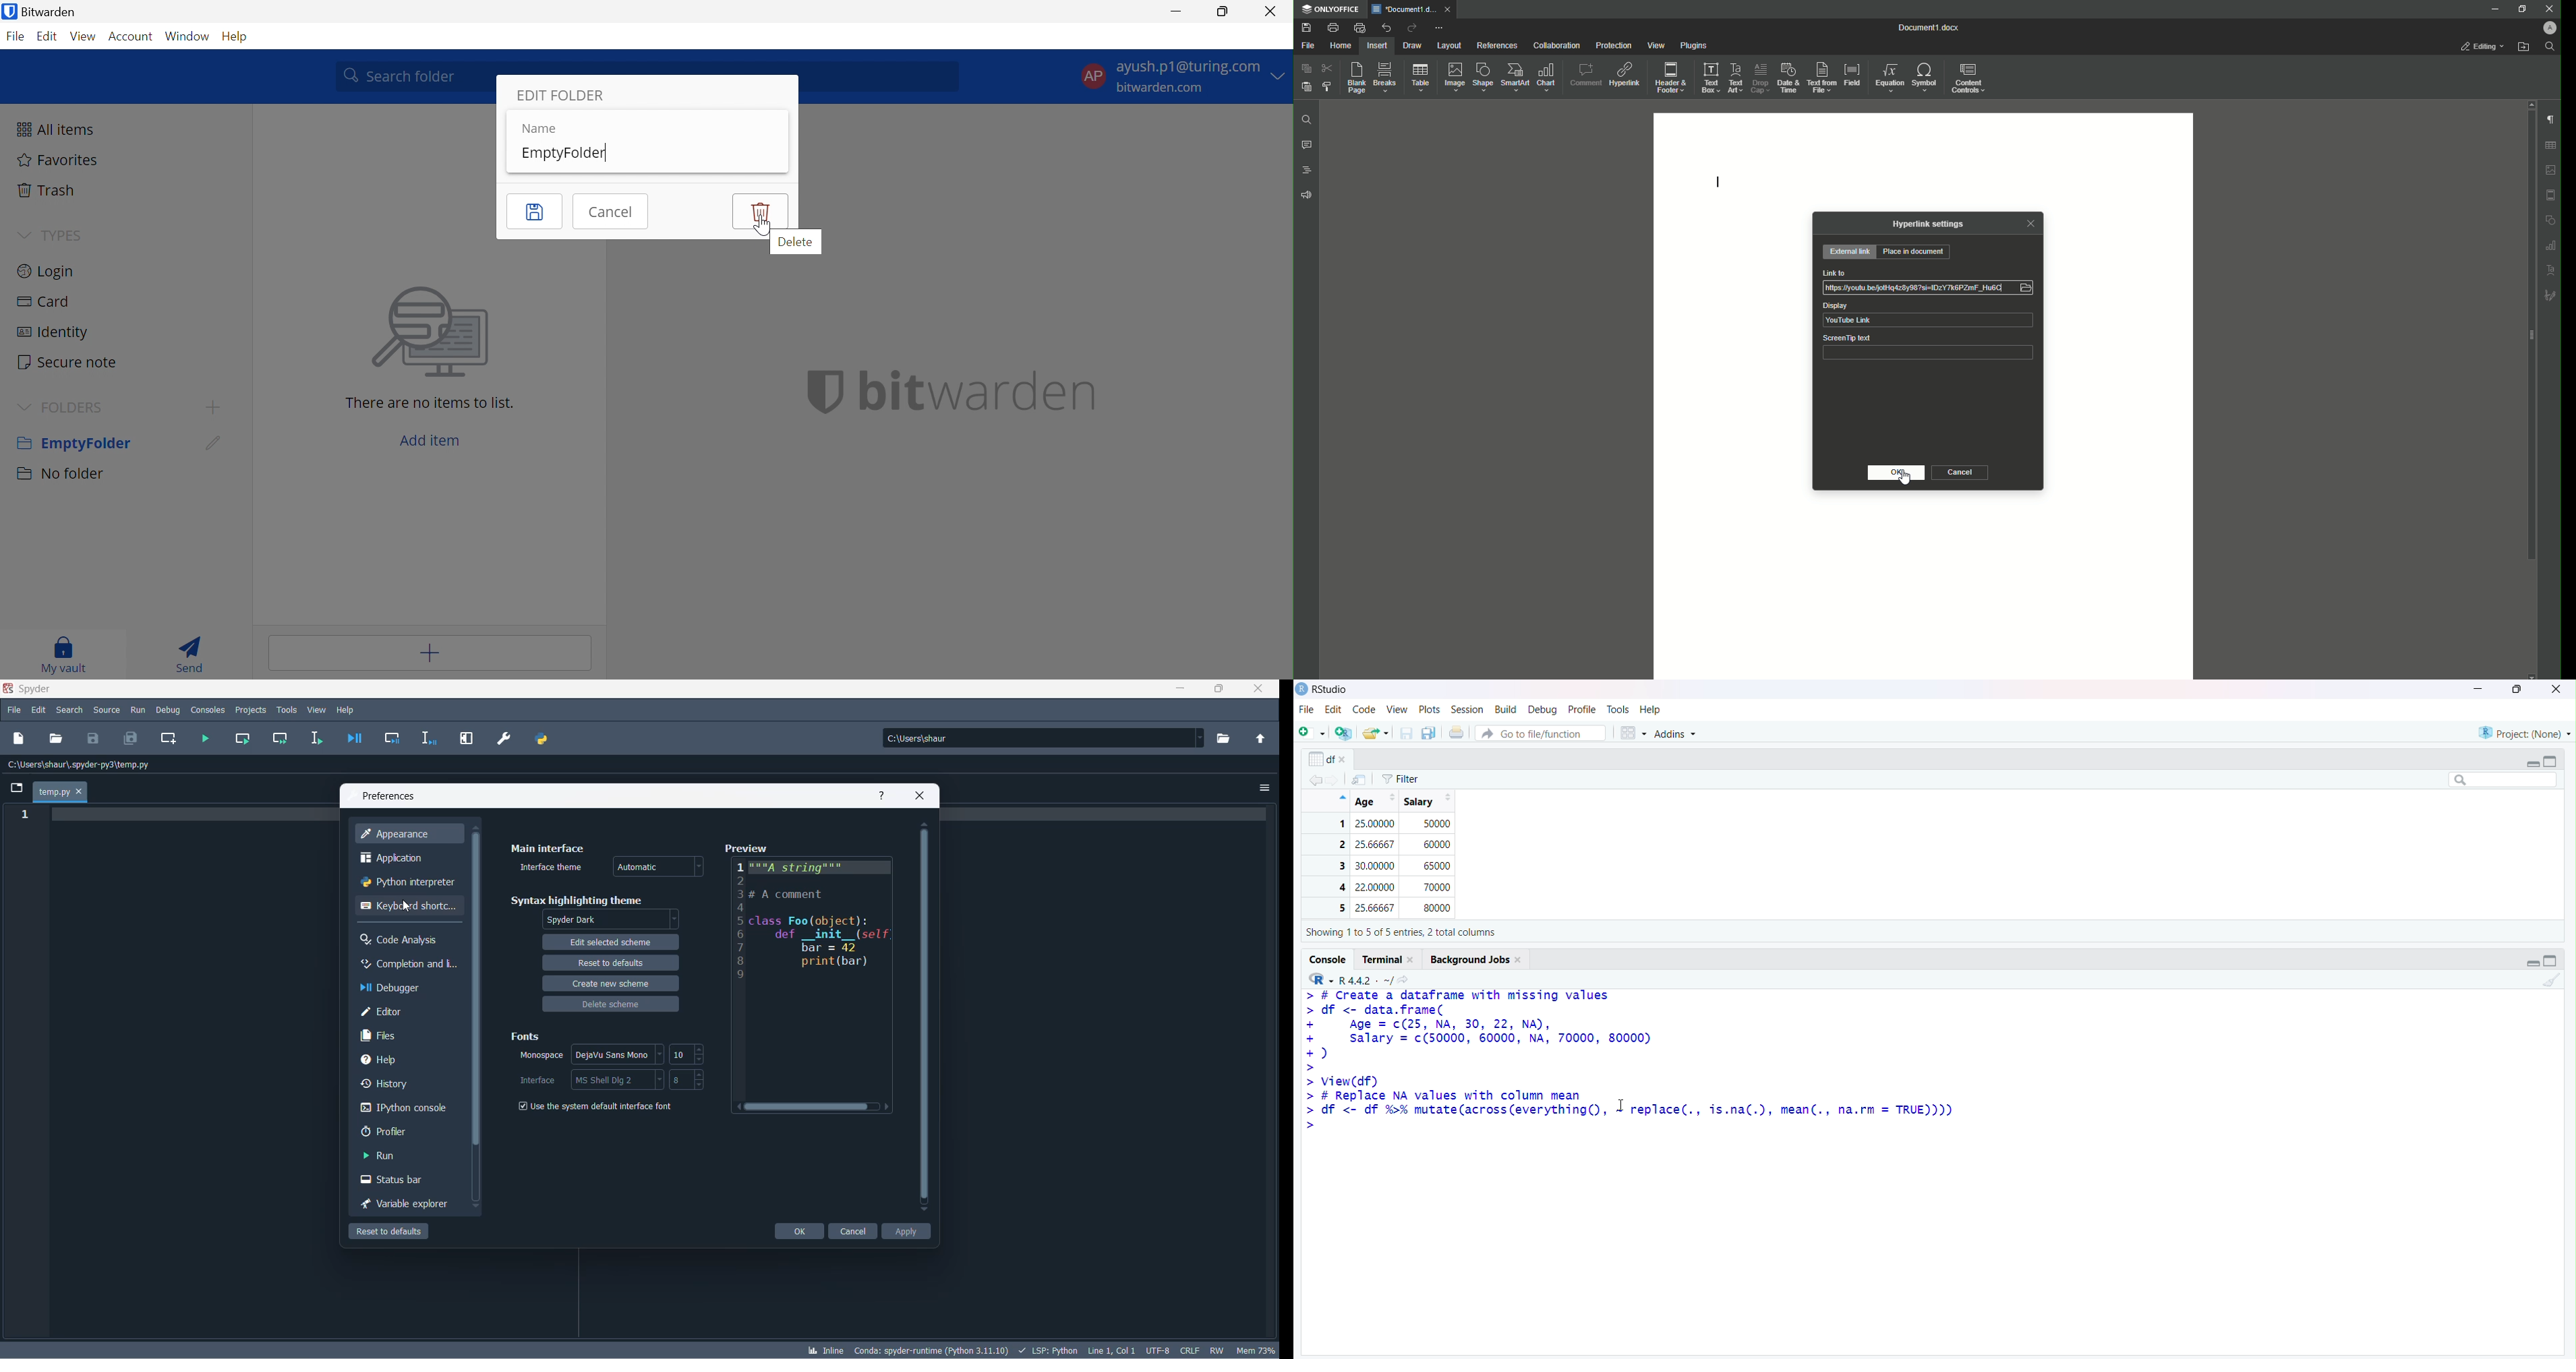 This screenshot has width=2576, height=1372. I want to click on save, so click(93, 738).